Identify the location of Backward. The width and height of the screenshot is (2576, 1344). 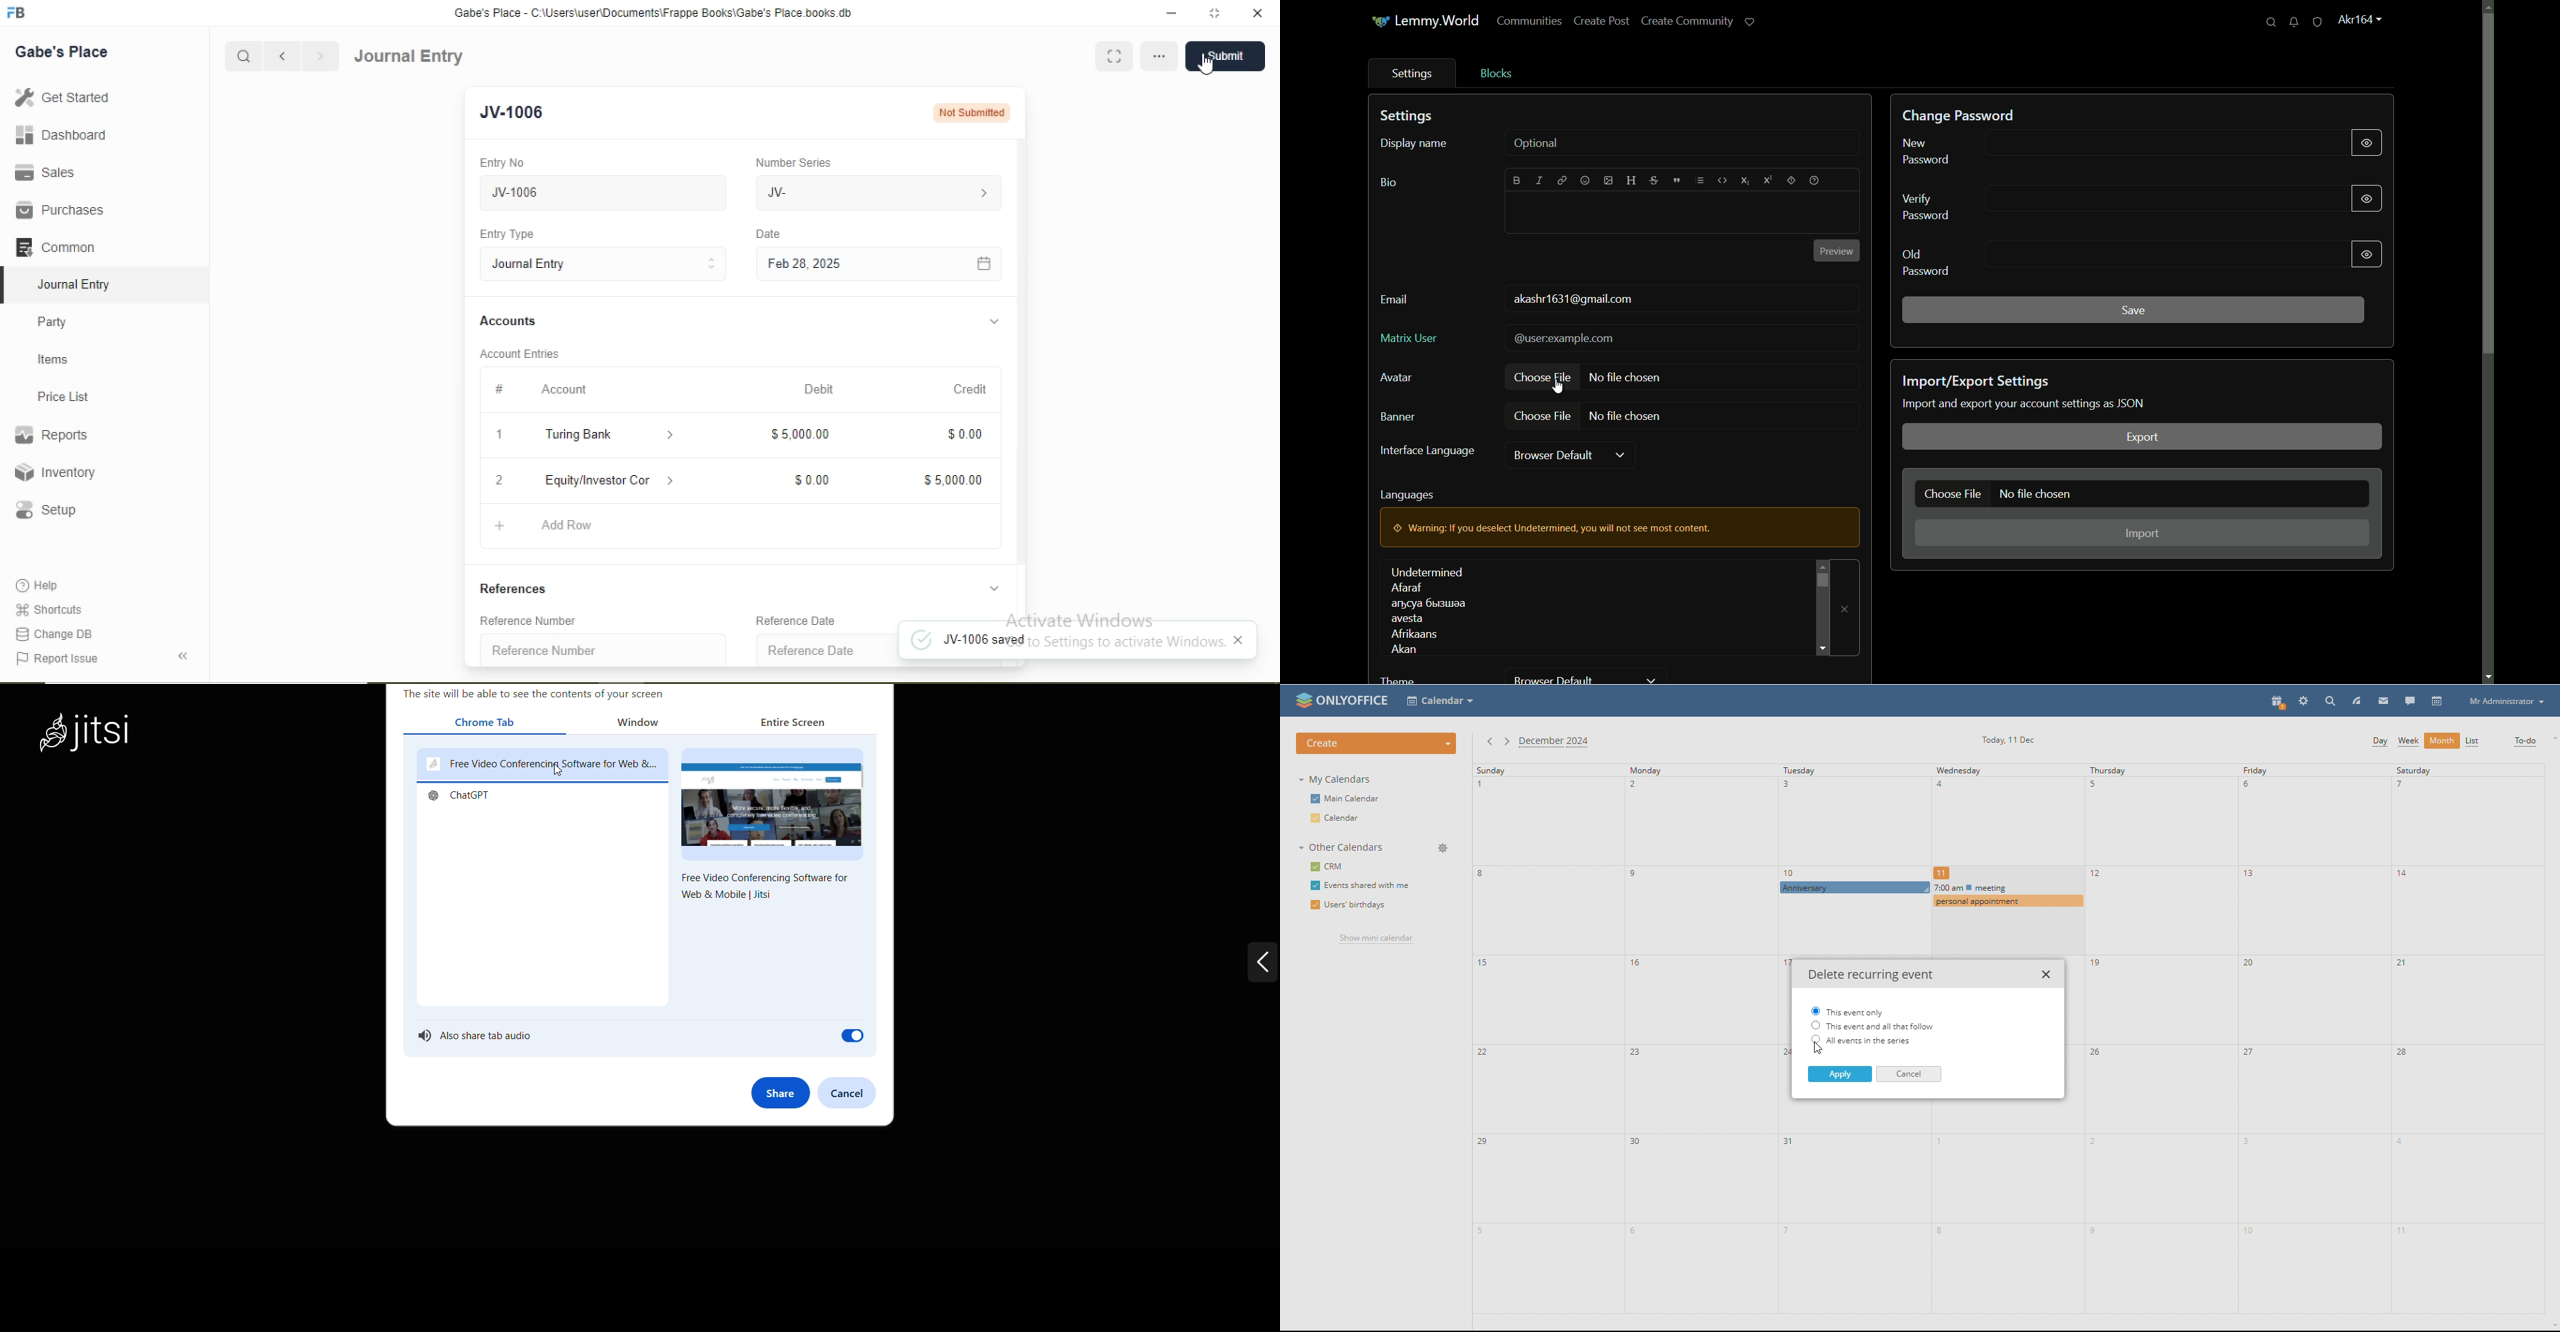
(282, 57).